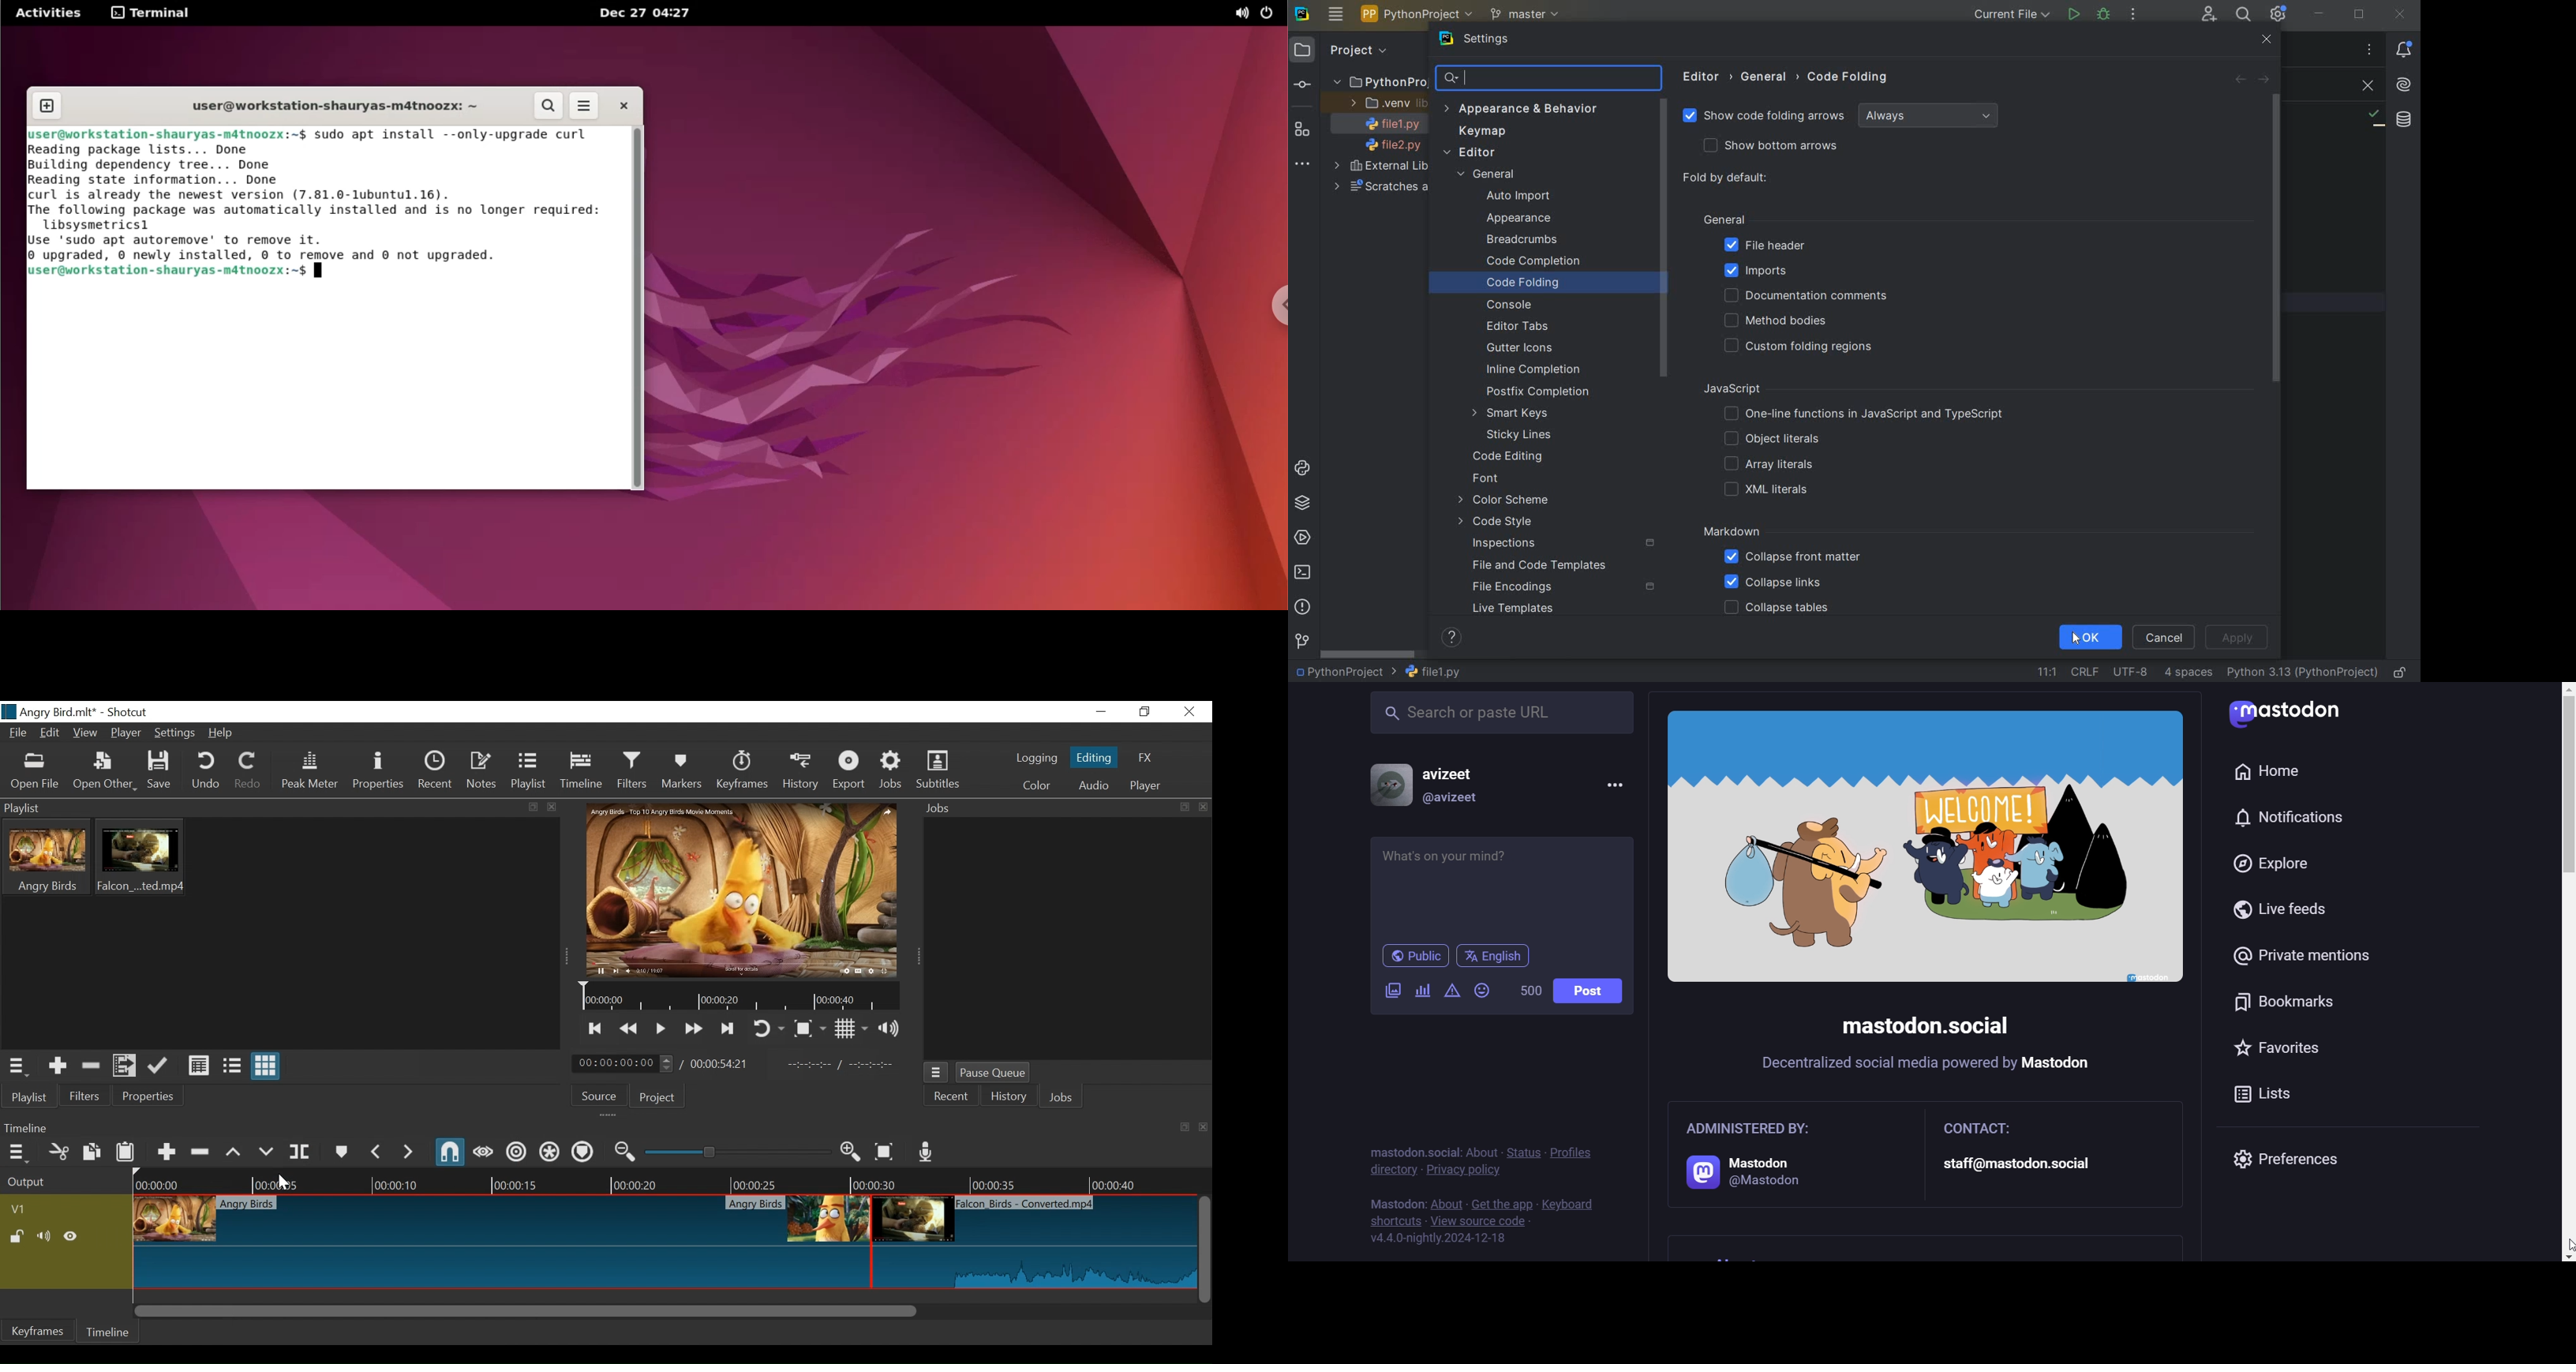  I want to click on GENERAL, so click(1768, 77).